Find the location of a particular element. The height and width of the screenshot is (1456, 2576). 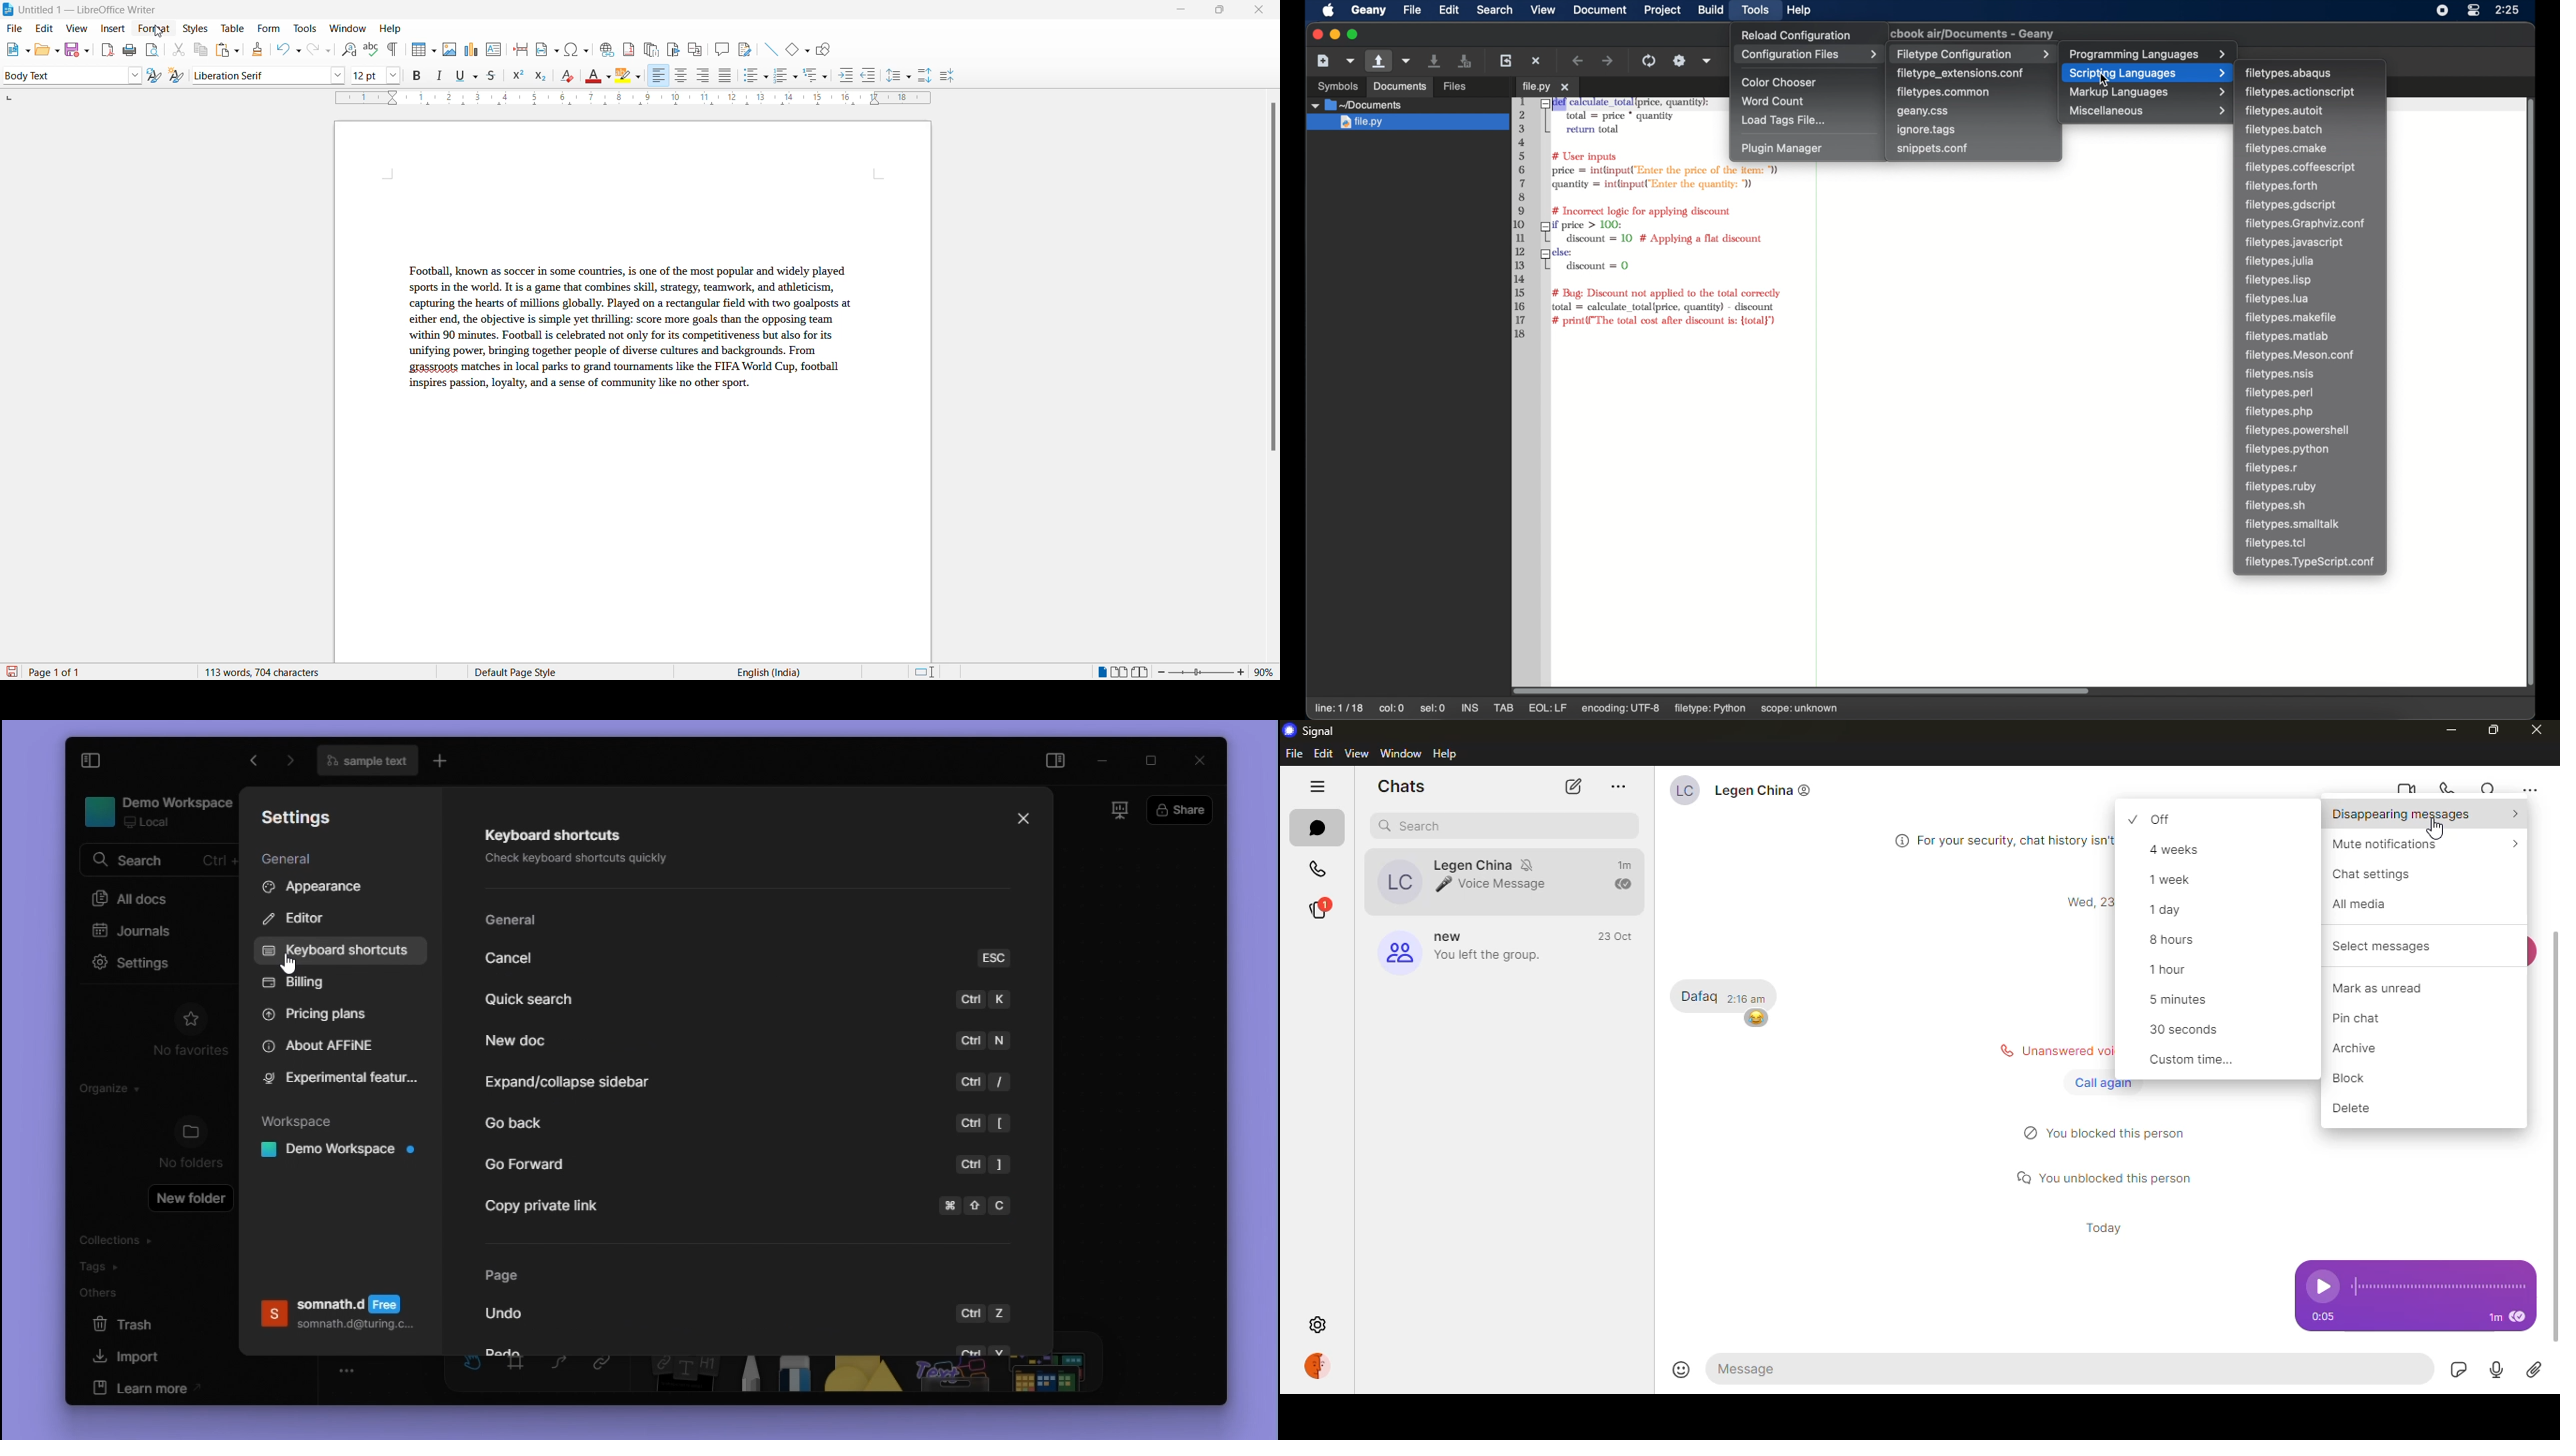

spellings is located at coordinates (371, 48).